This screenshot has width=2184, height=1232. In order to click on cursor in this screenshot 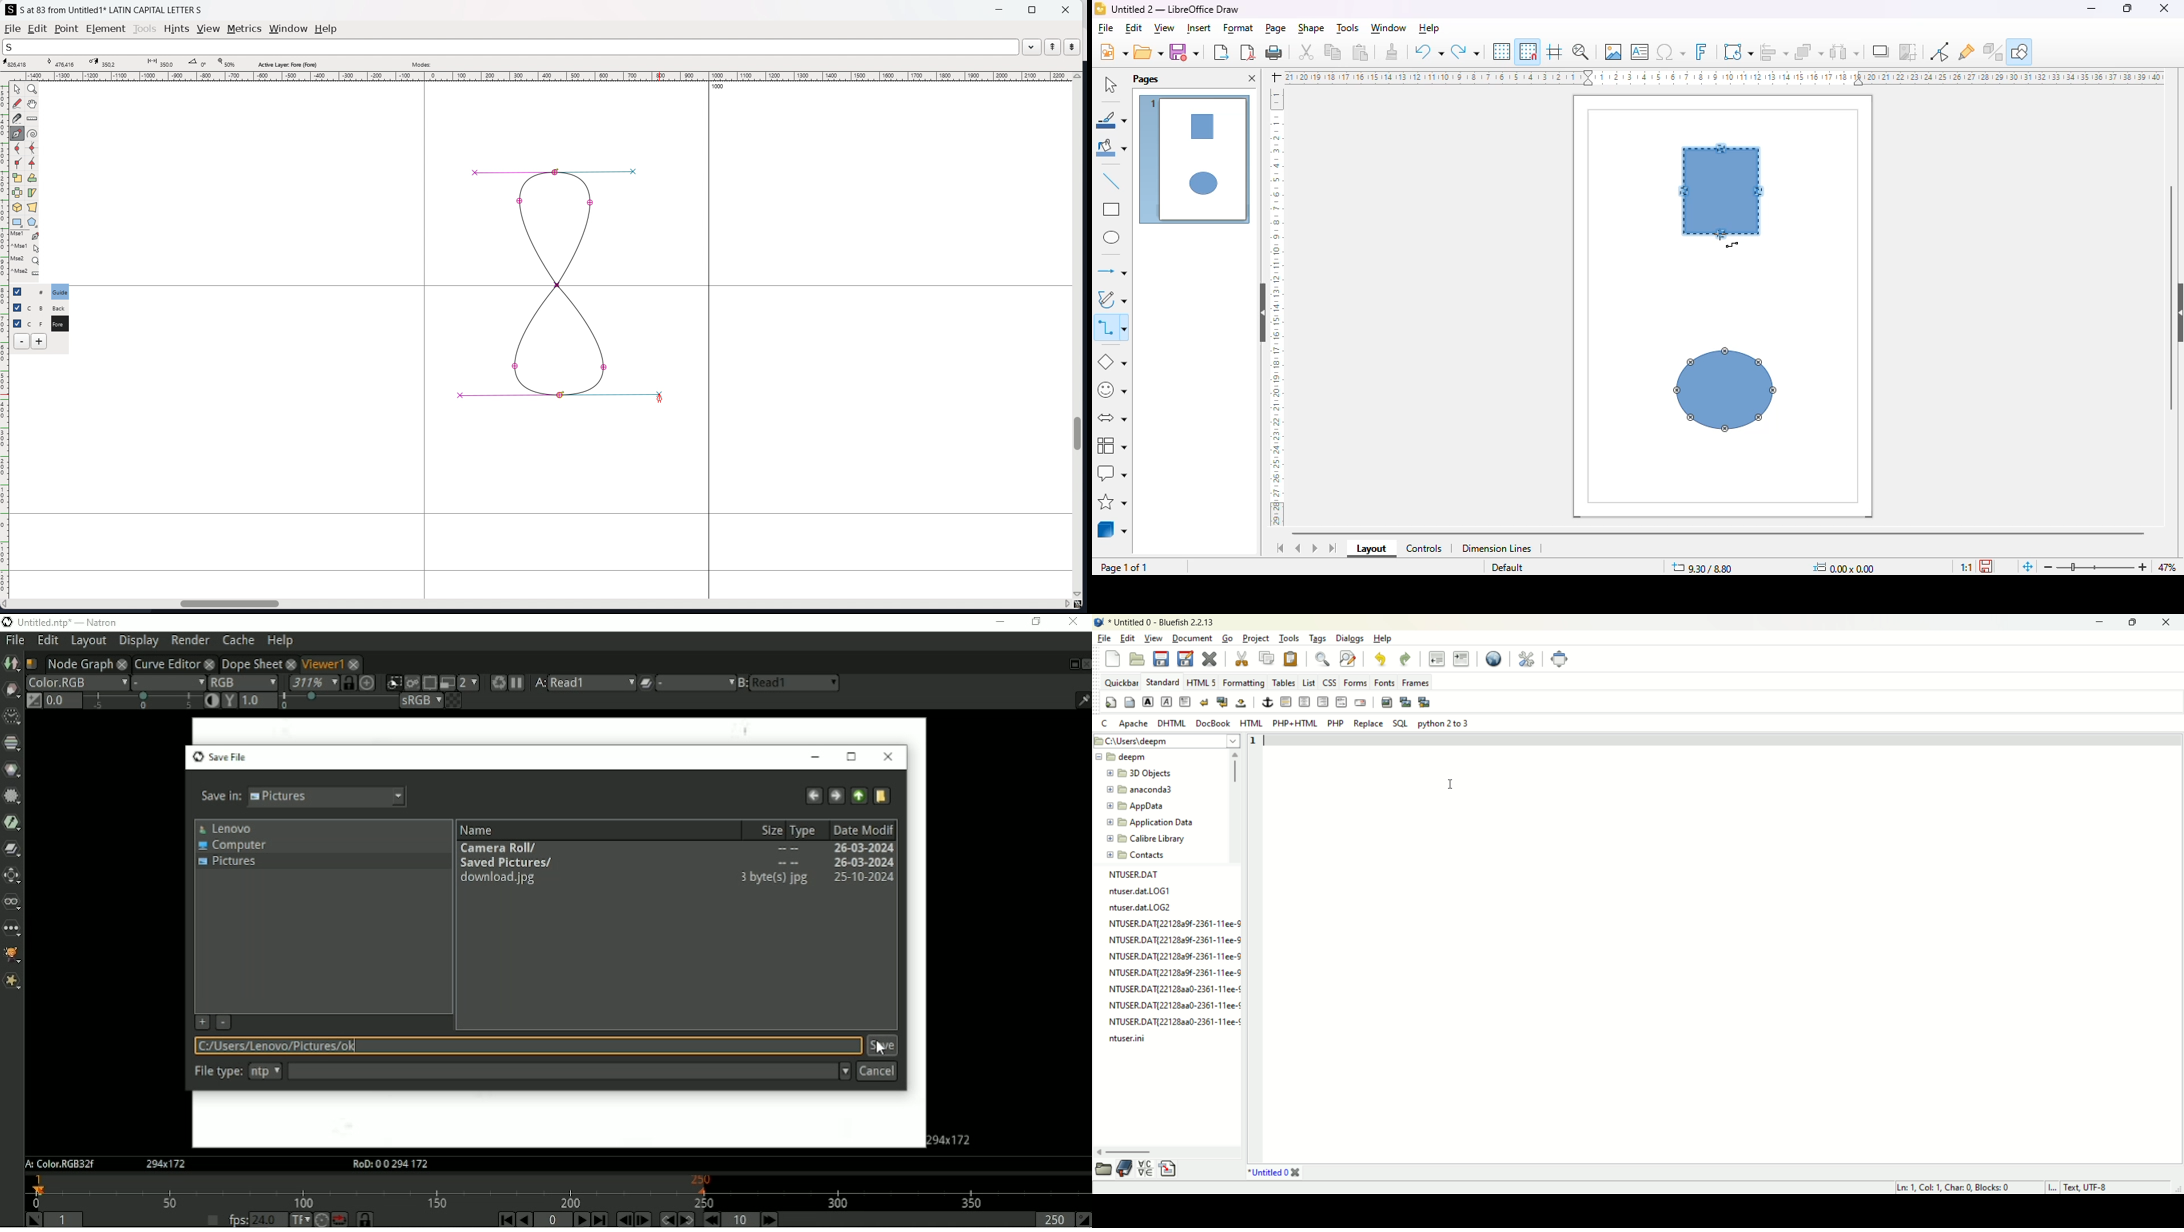, I will do `click(1450, 784)`.